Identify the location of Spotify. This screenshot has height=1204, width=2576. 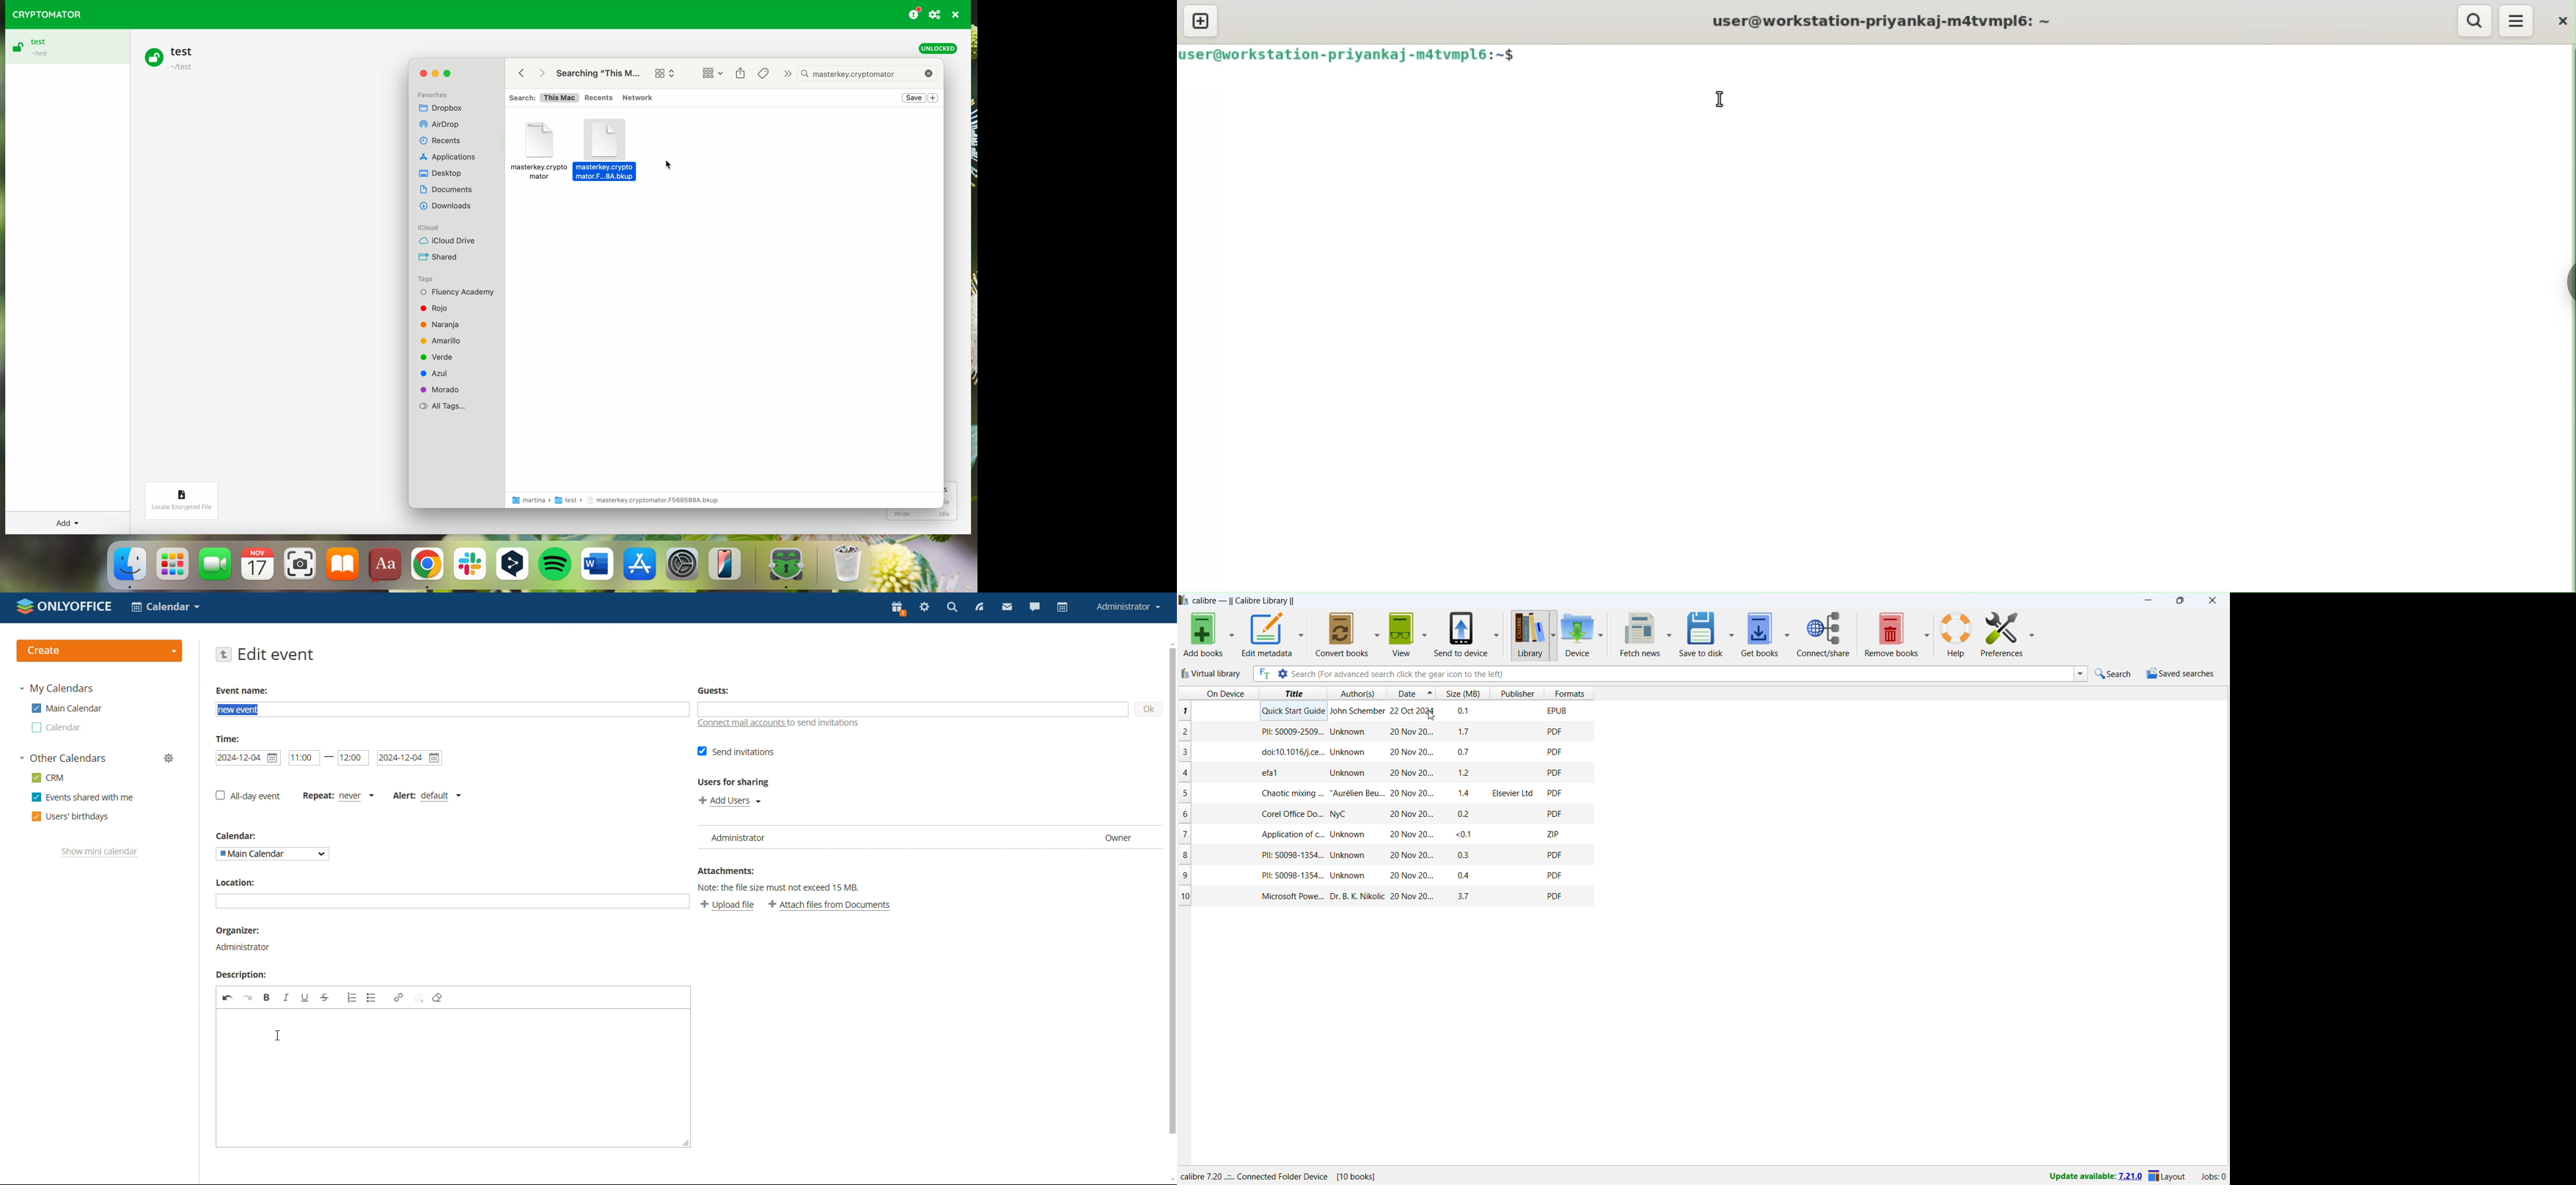
(556, 565).